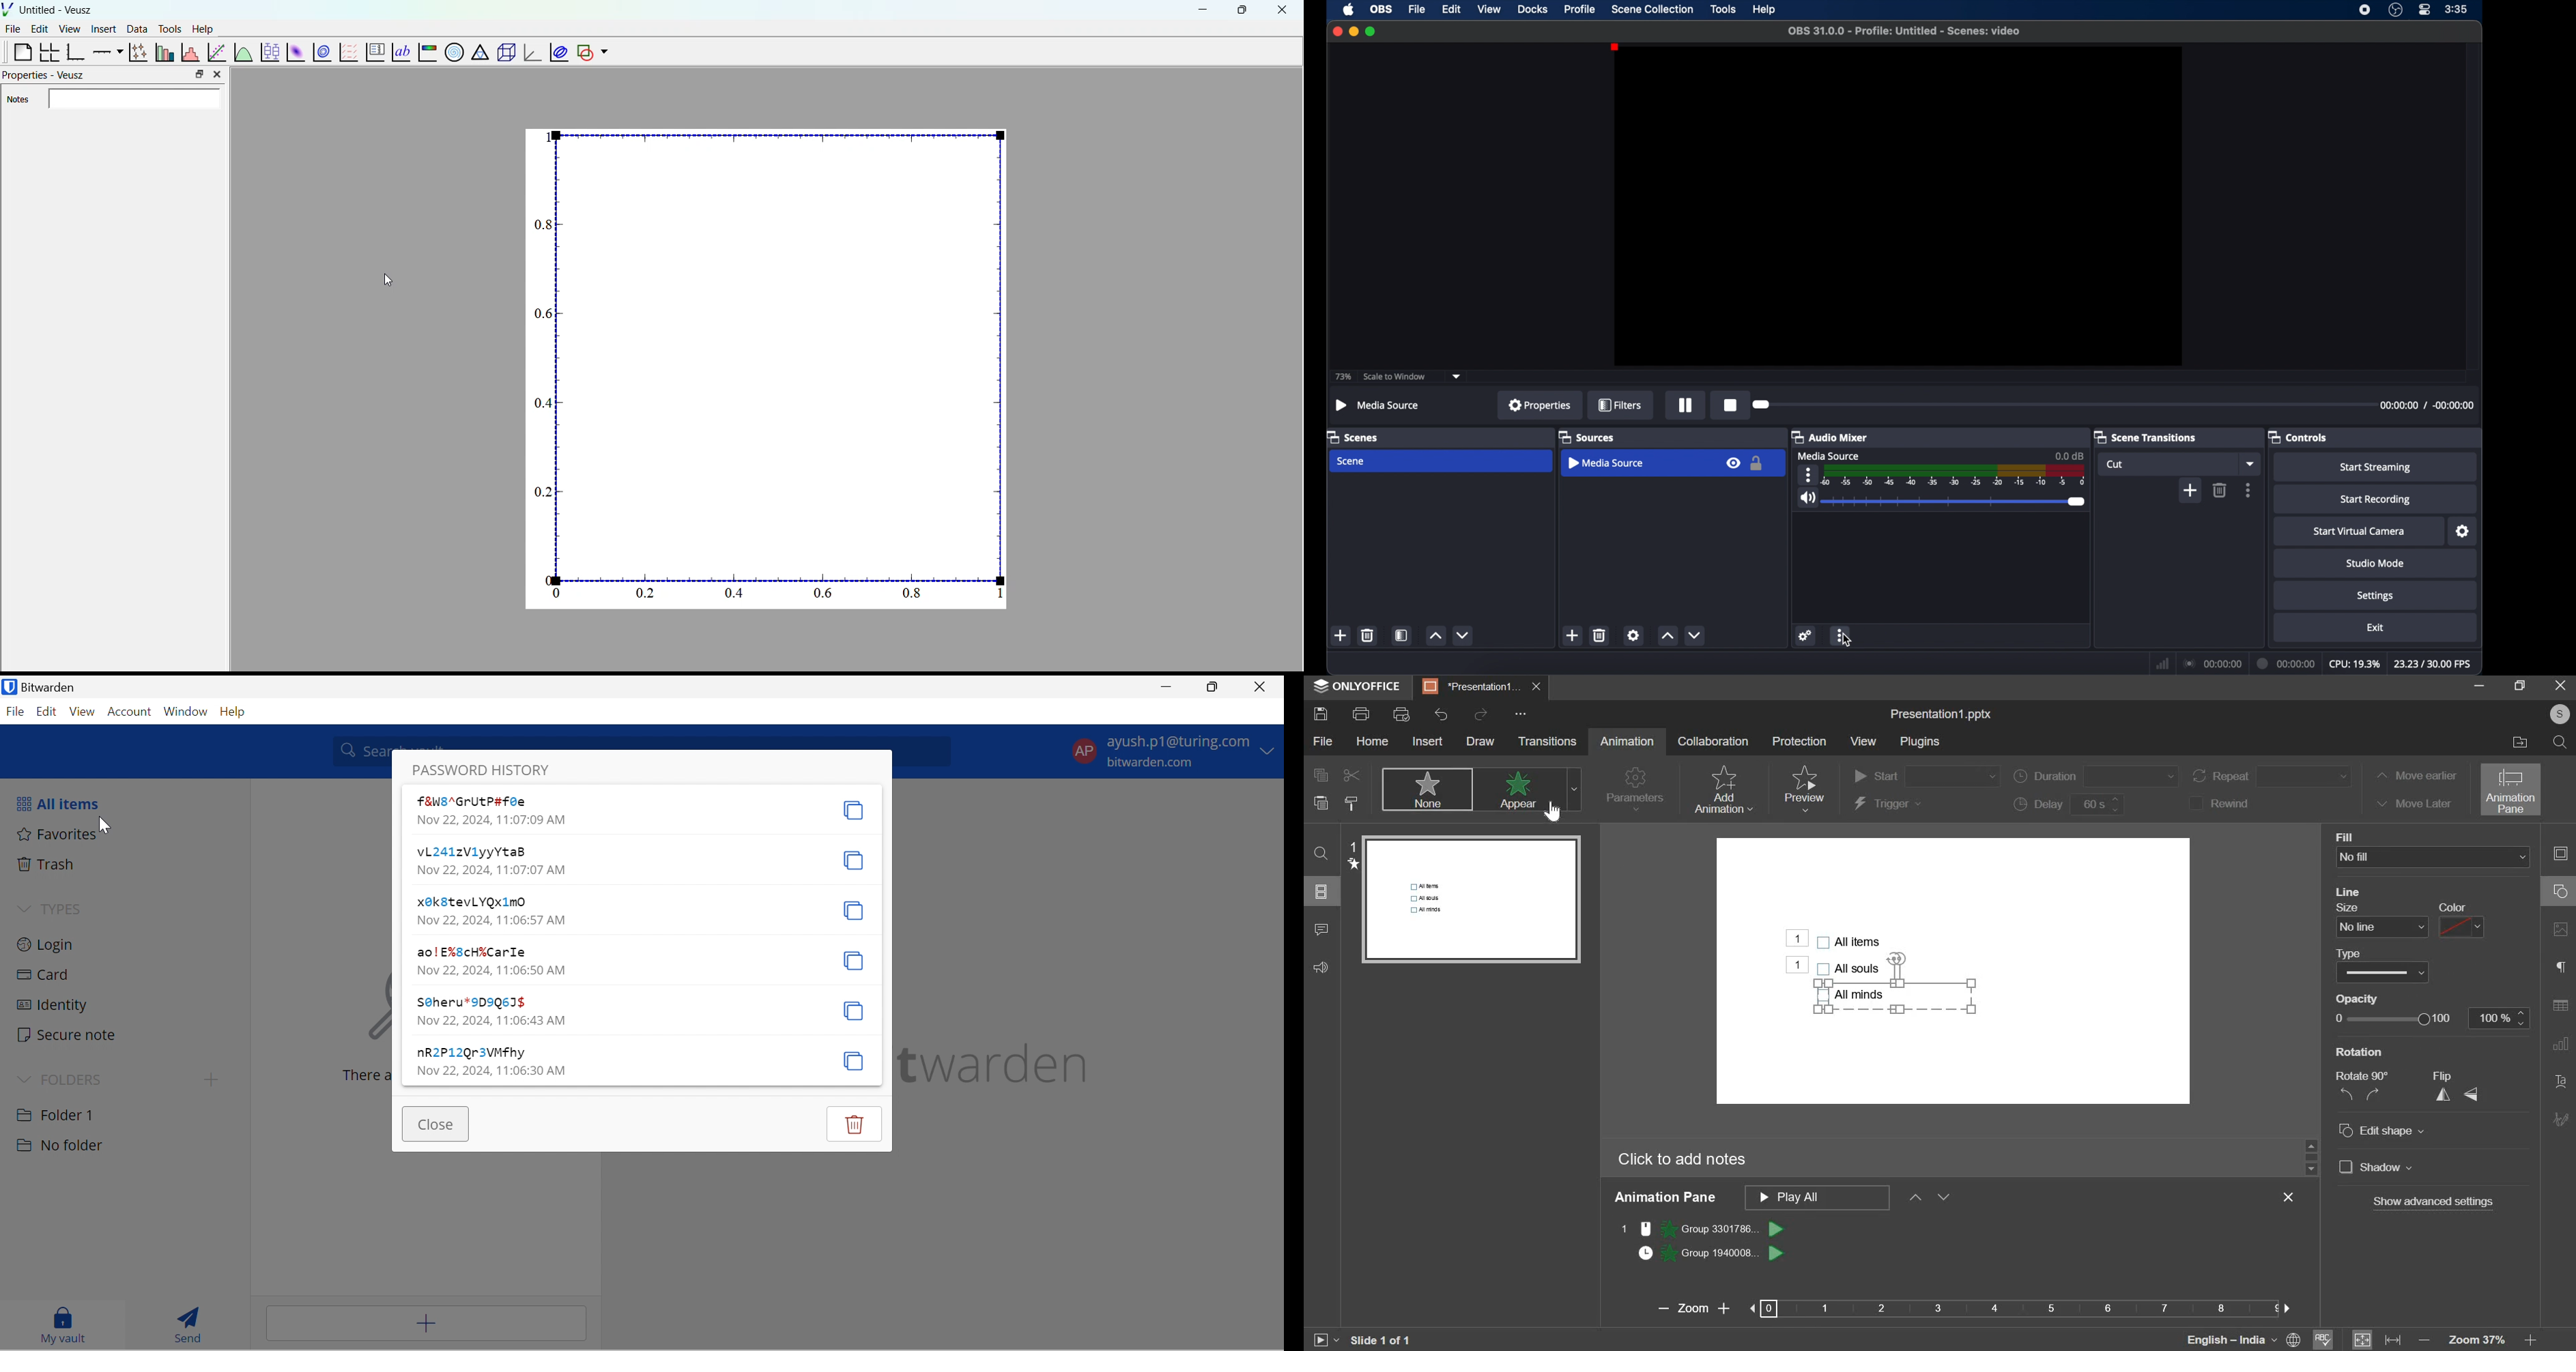 The image size is (2576, 1372). I want to click on window, so click(187, 713).